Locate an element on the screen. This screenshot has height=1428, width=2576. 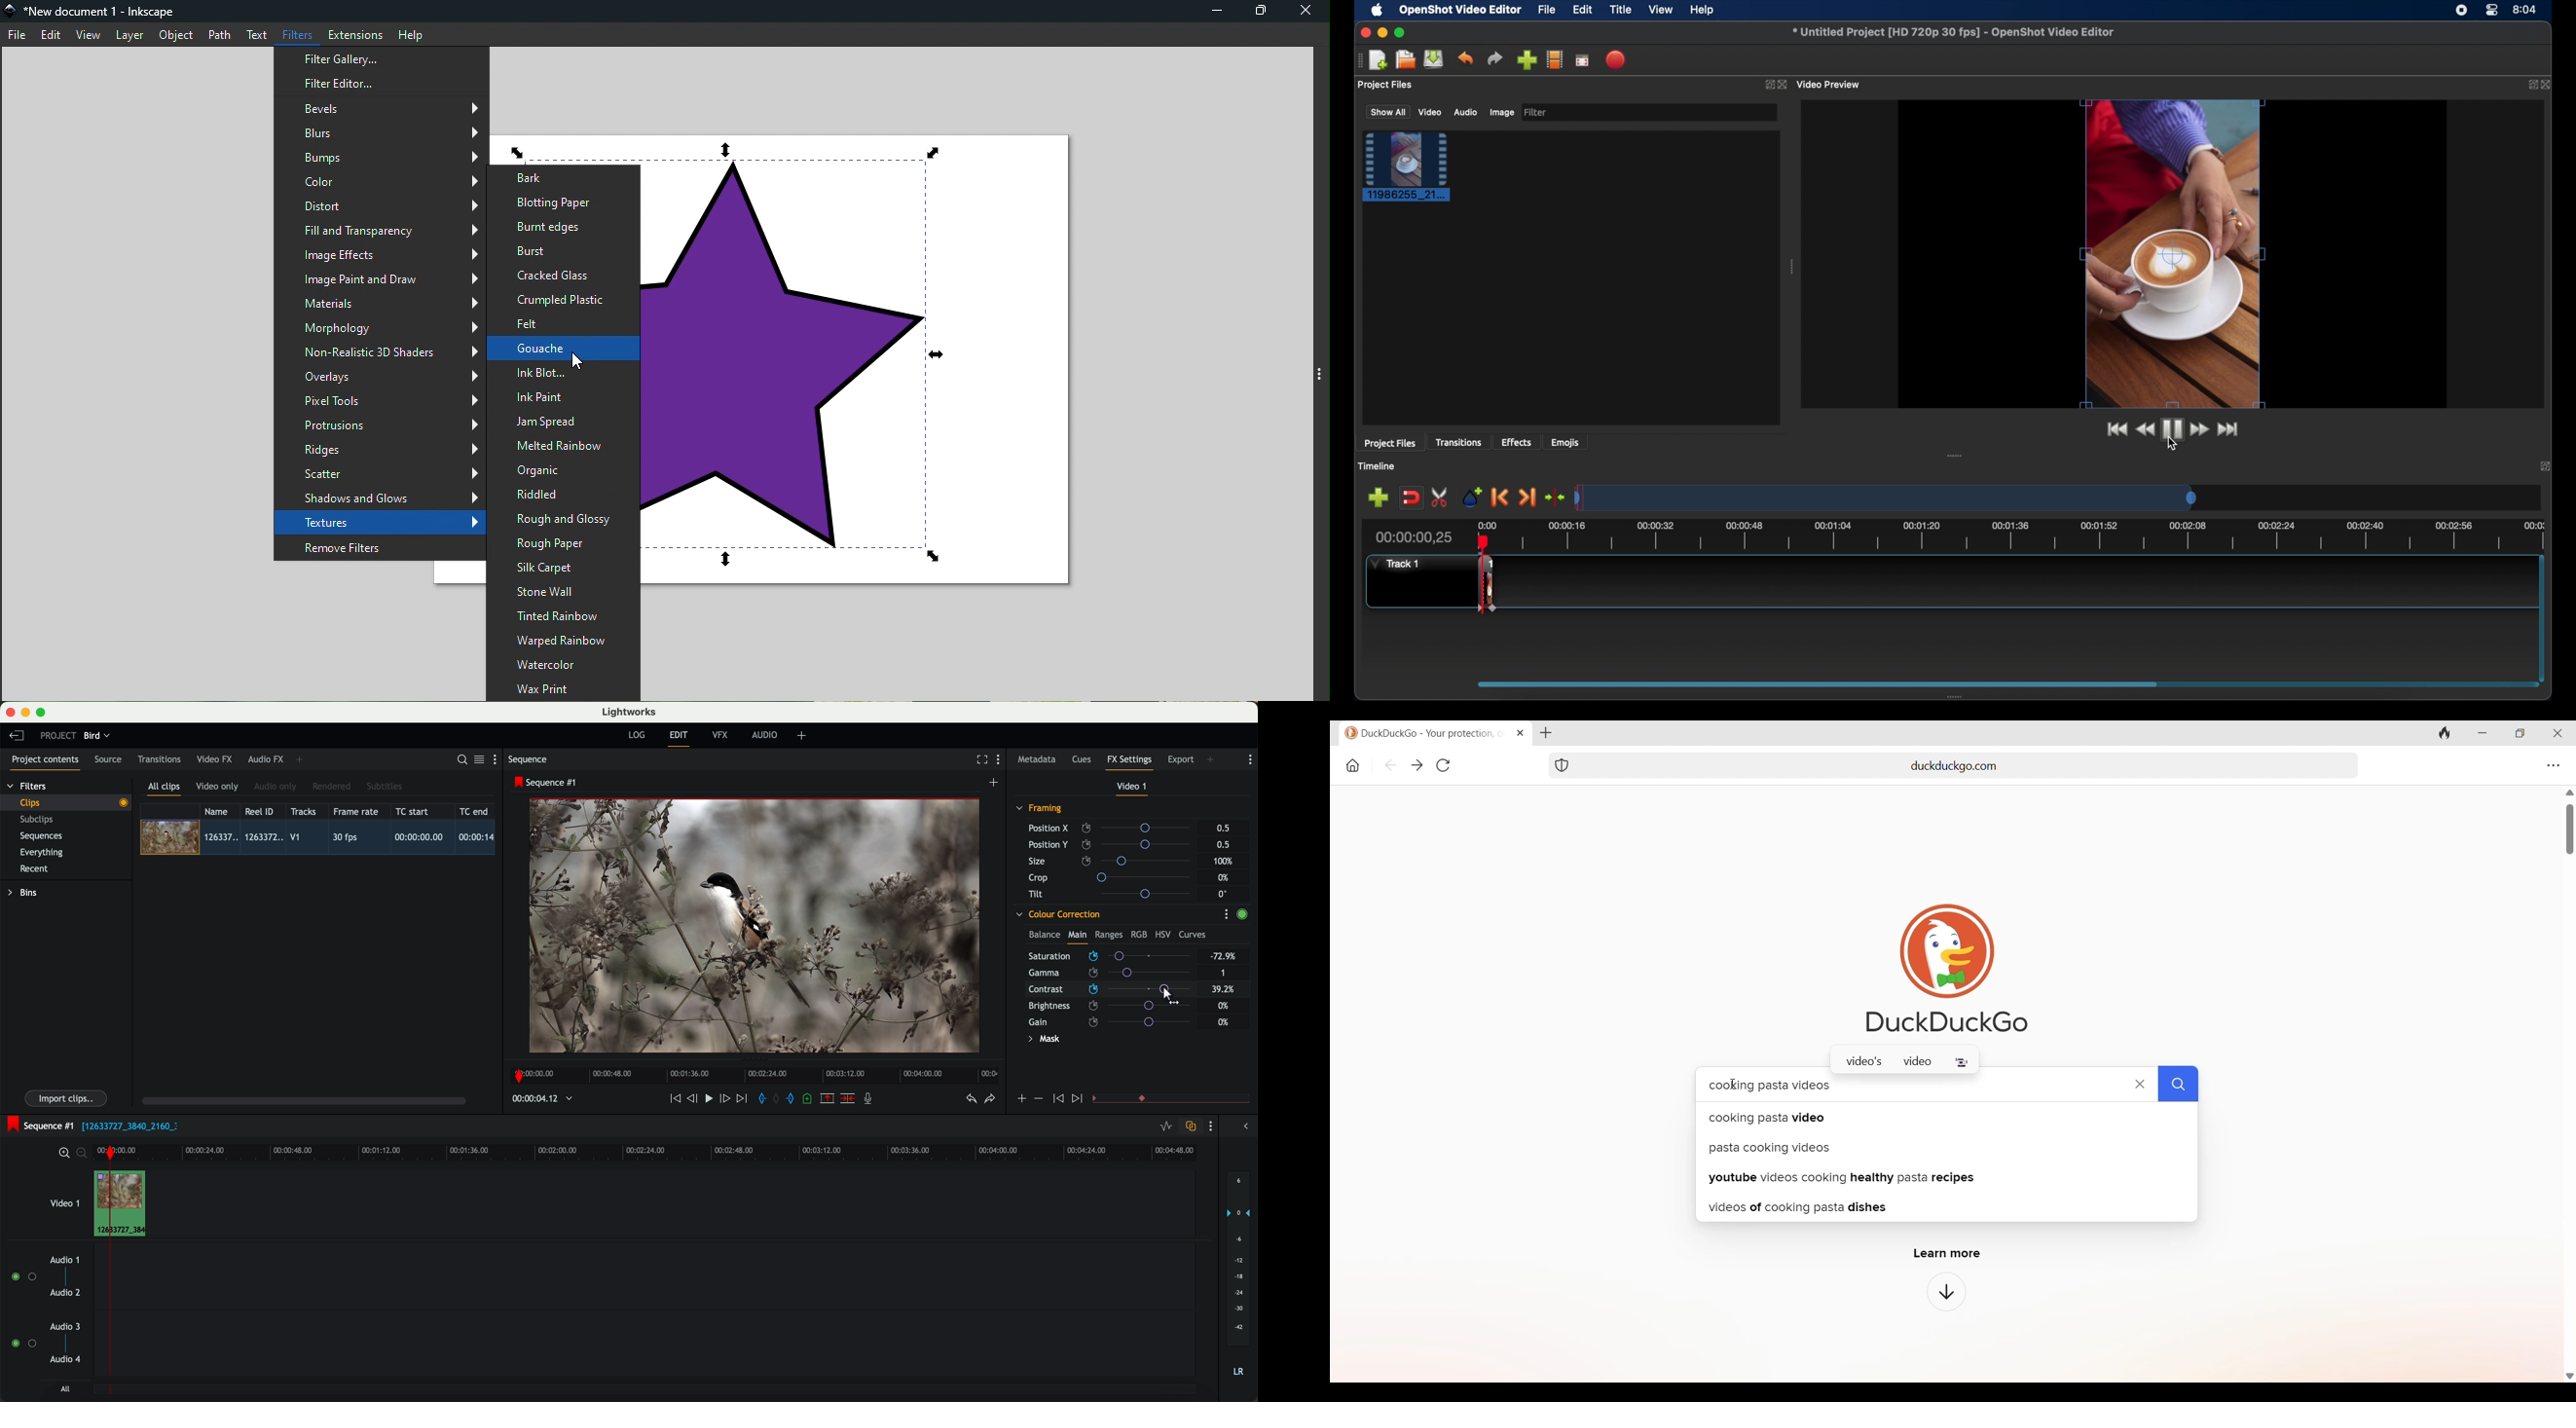
next marker is located at coordinates (1527, 497).